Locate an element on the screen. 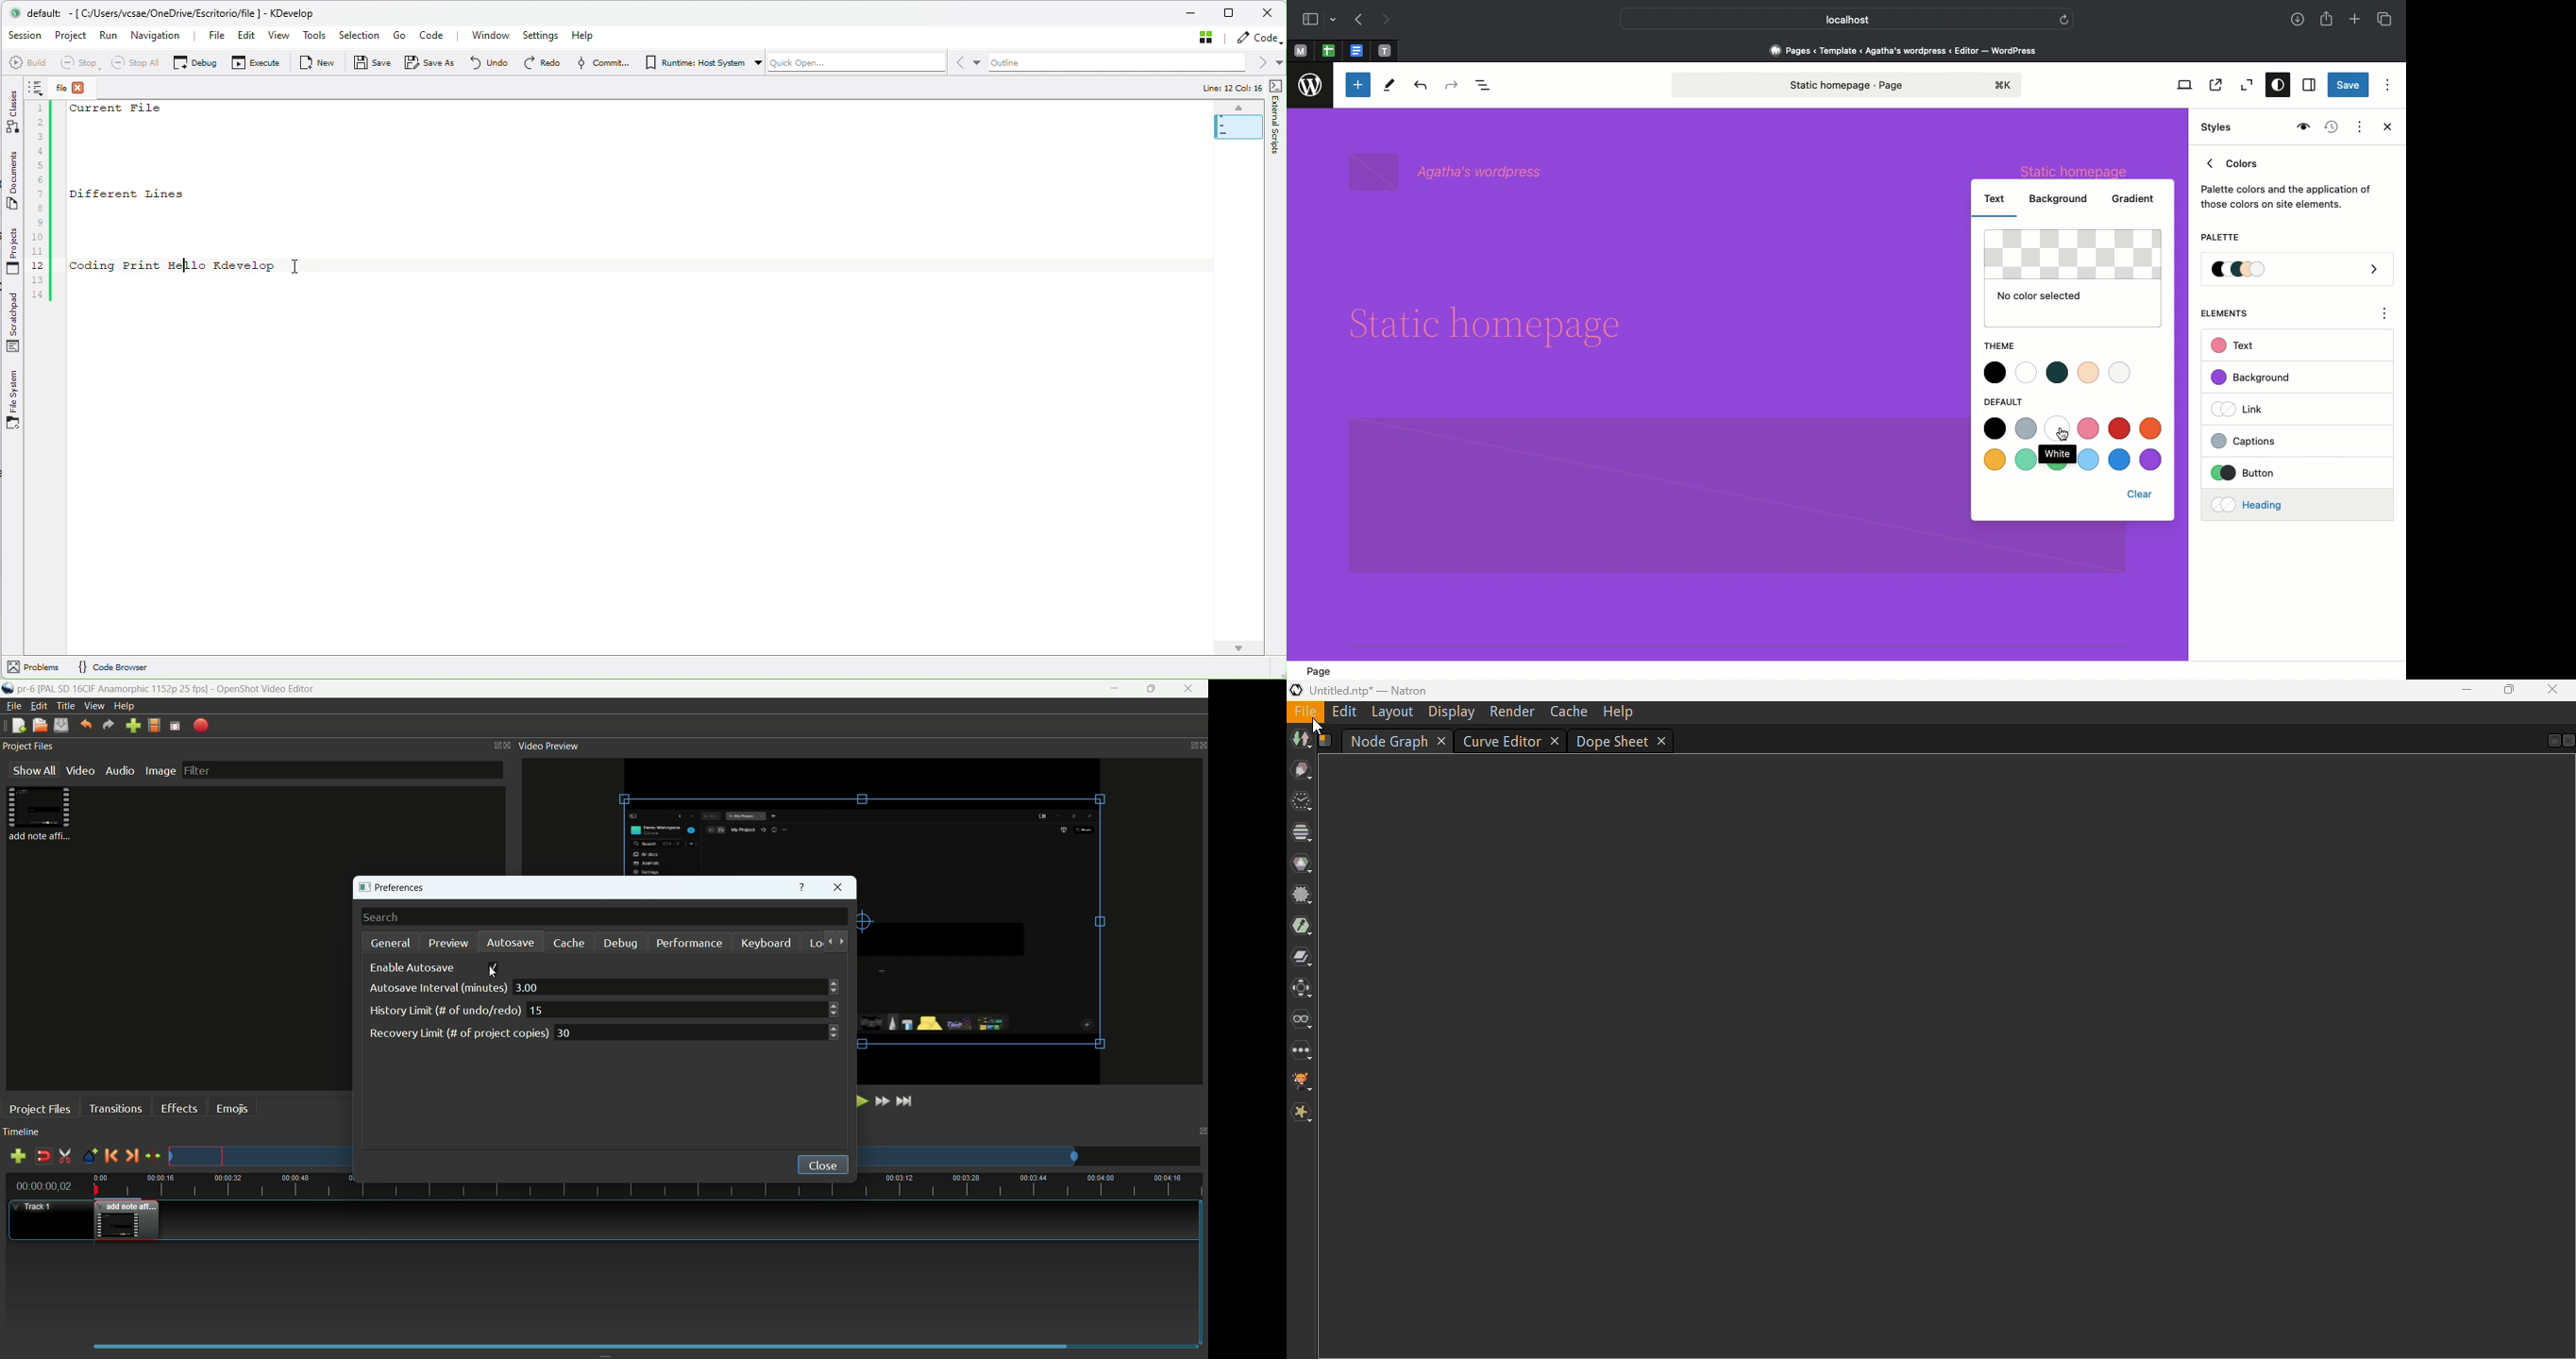  wordpress is located at coordinates (1311, 86).